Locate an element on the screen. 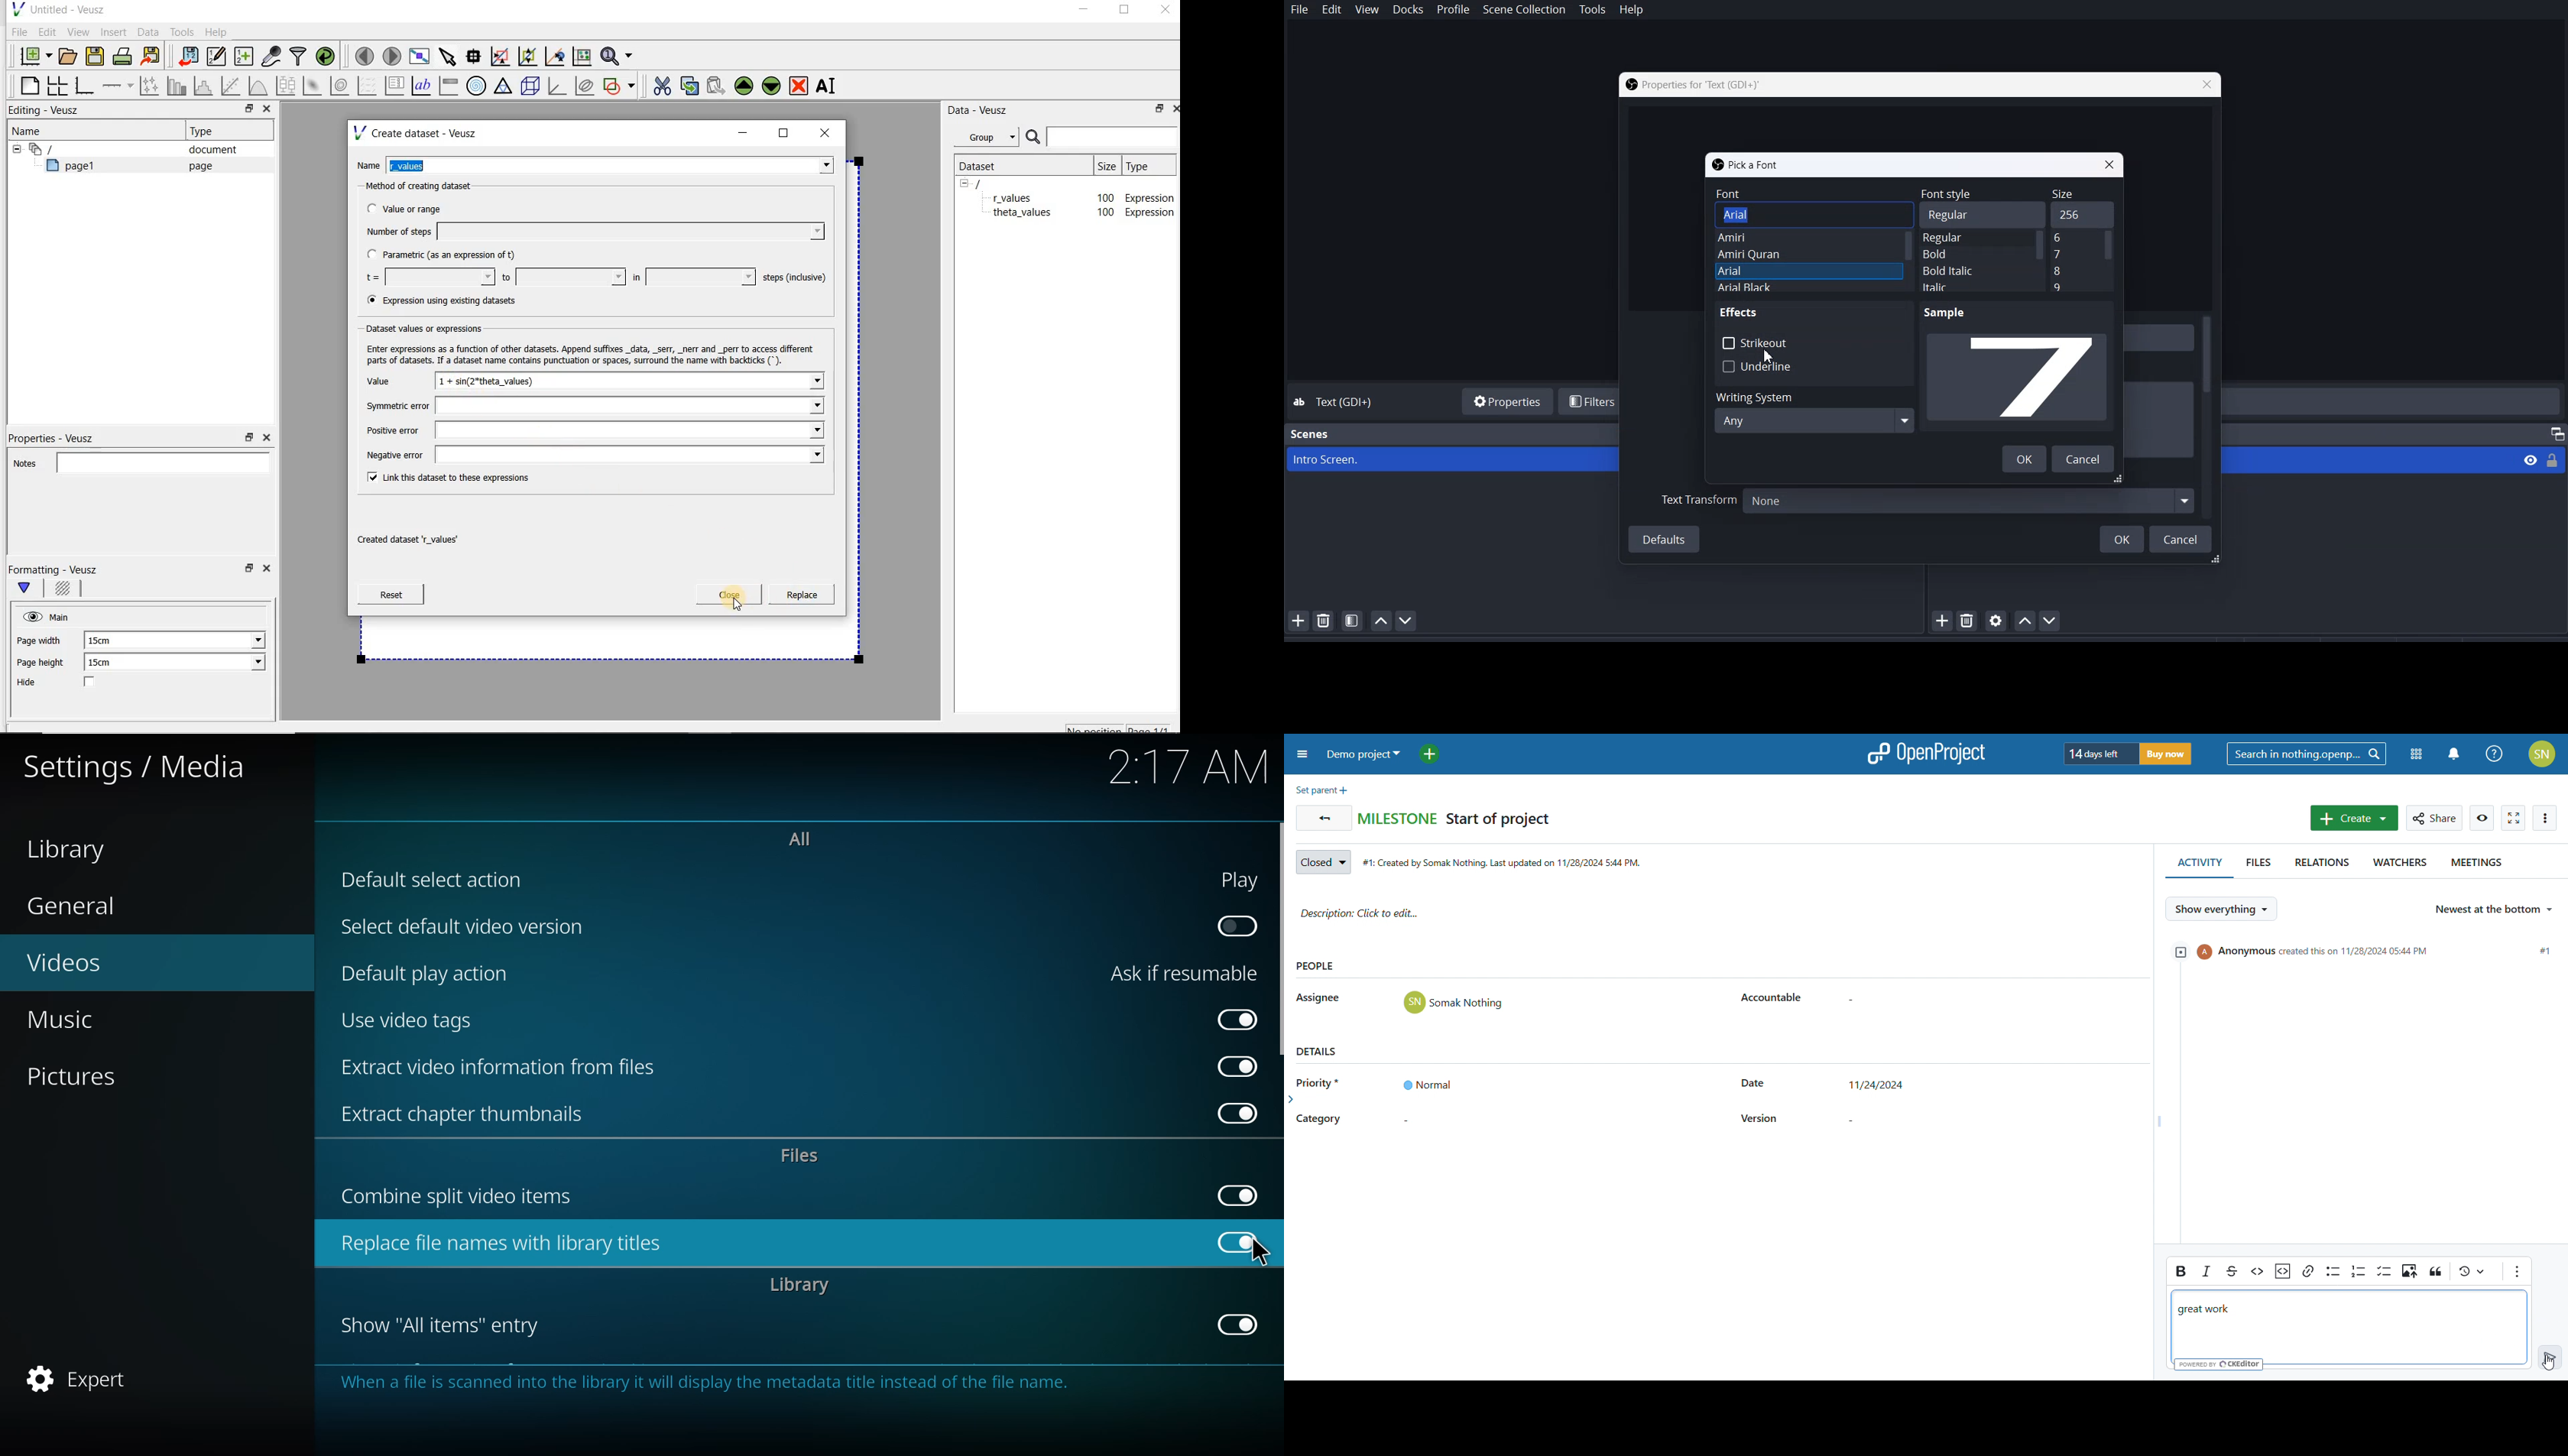 This screenshot has width=2576, height=1456. Amiri Quran is located at coordinates (1781, 255).